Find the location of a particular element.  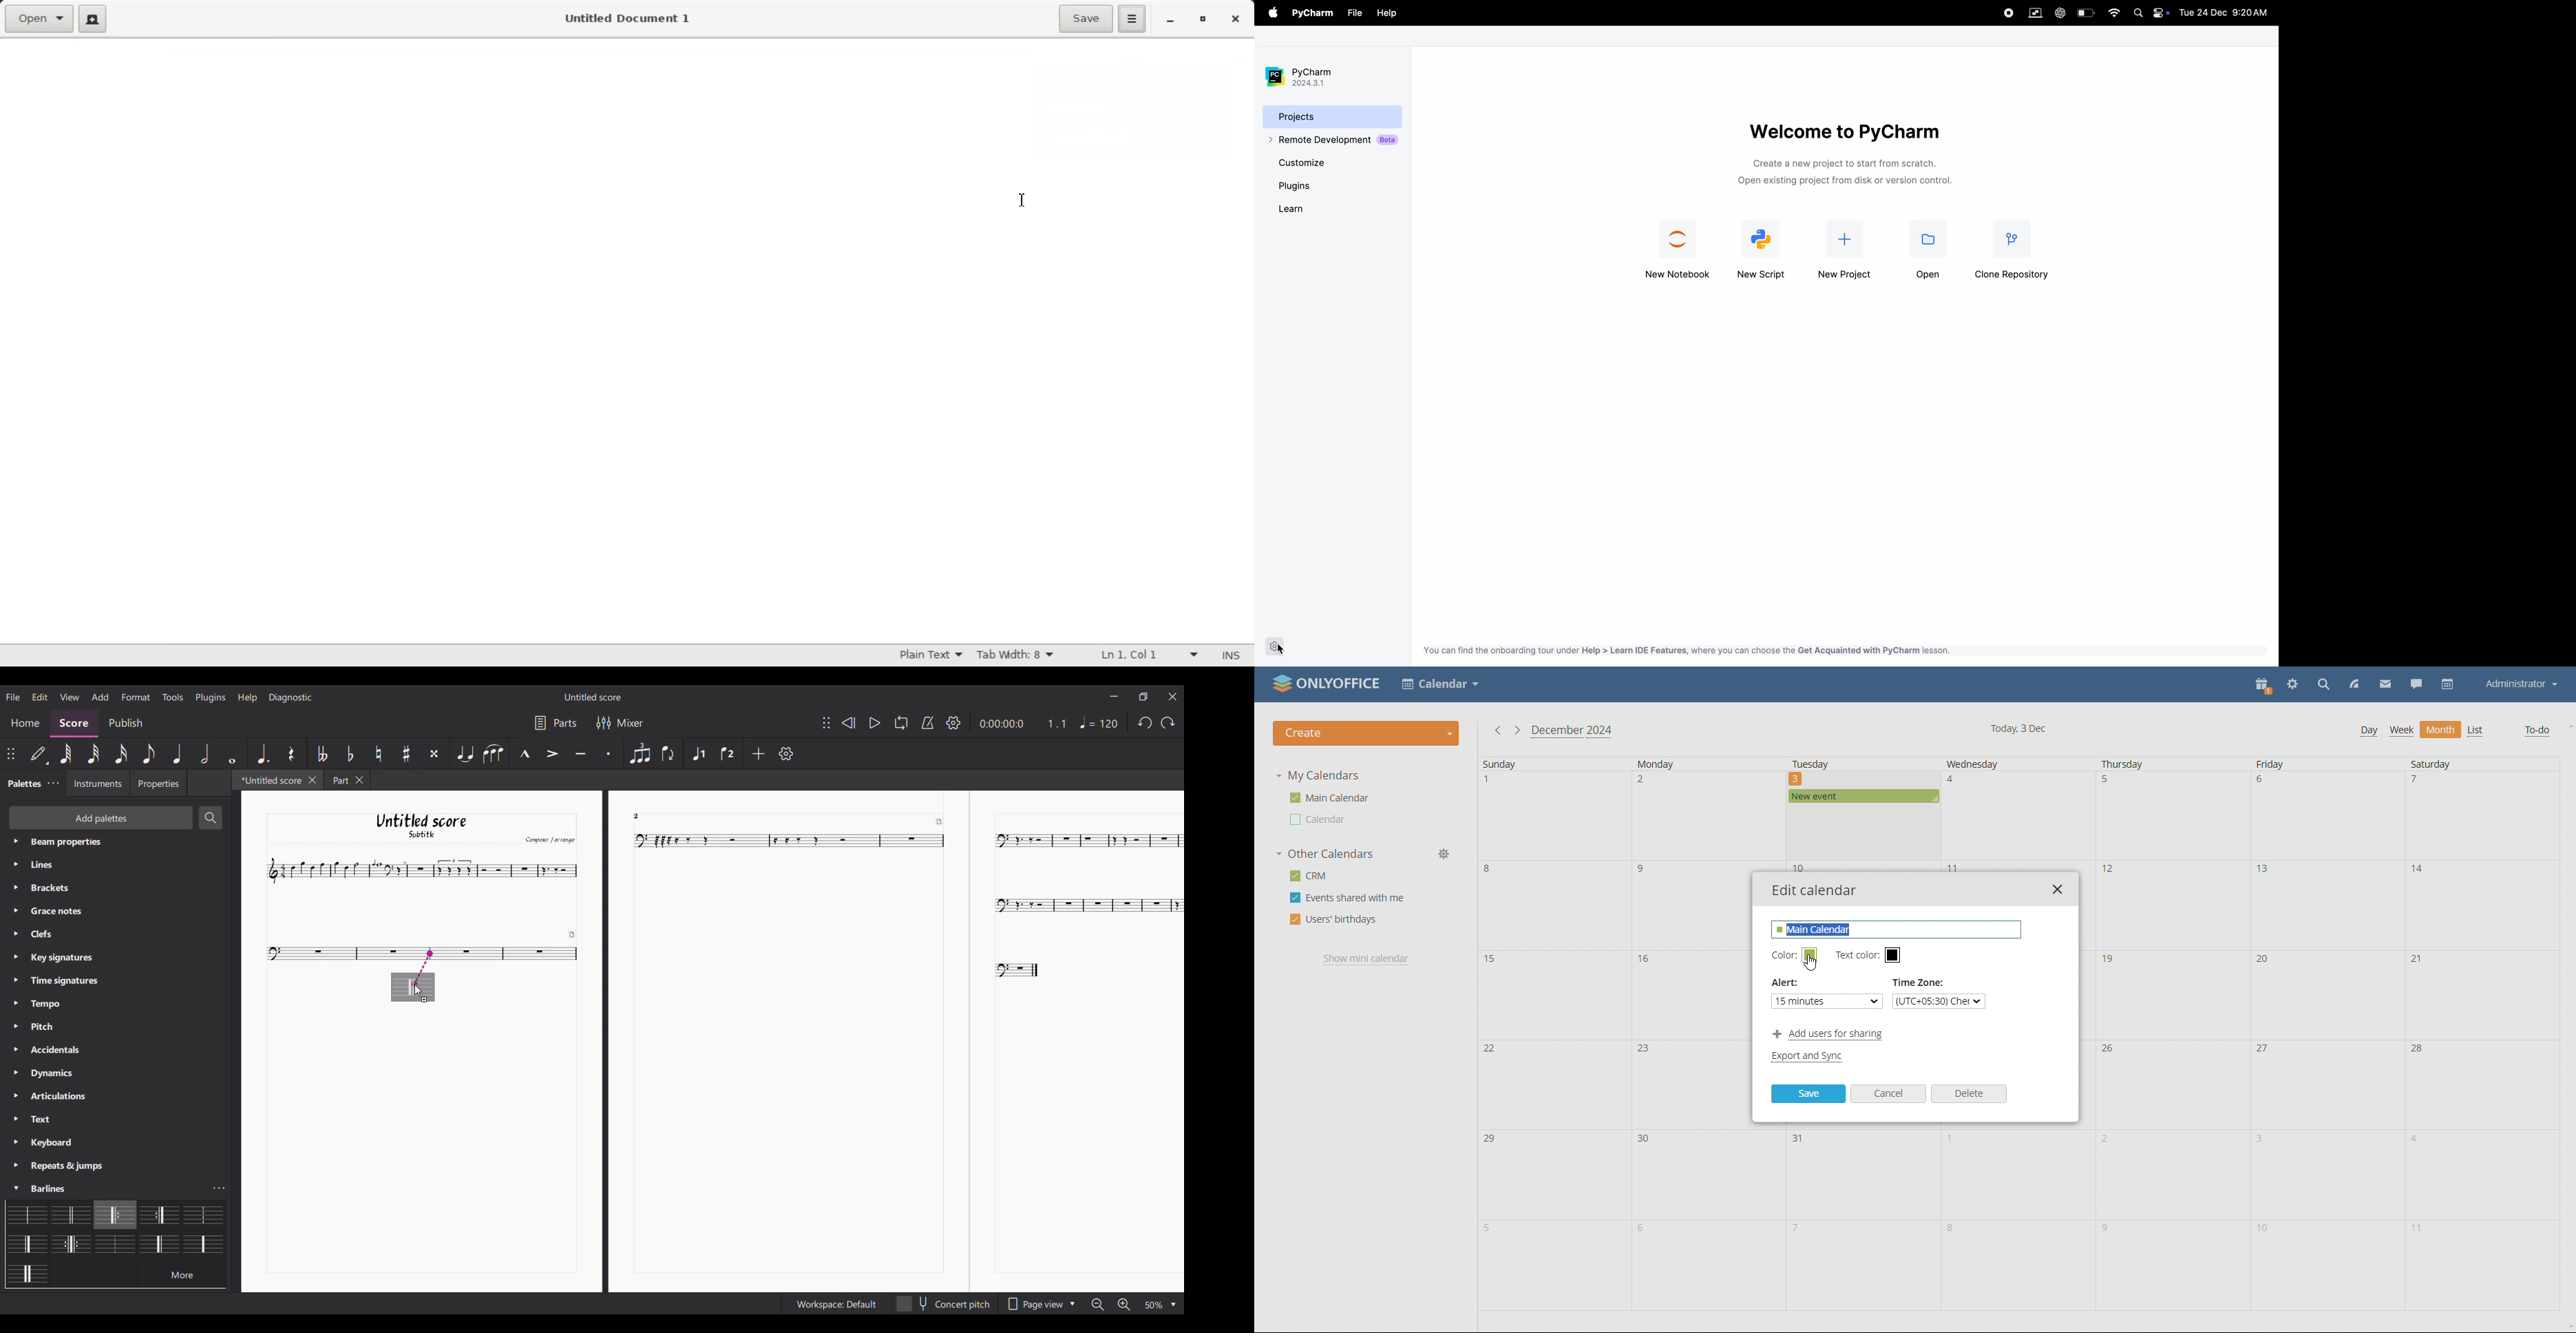

View menu is located at coordinates (70, 696).